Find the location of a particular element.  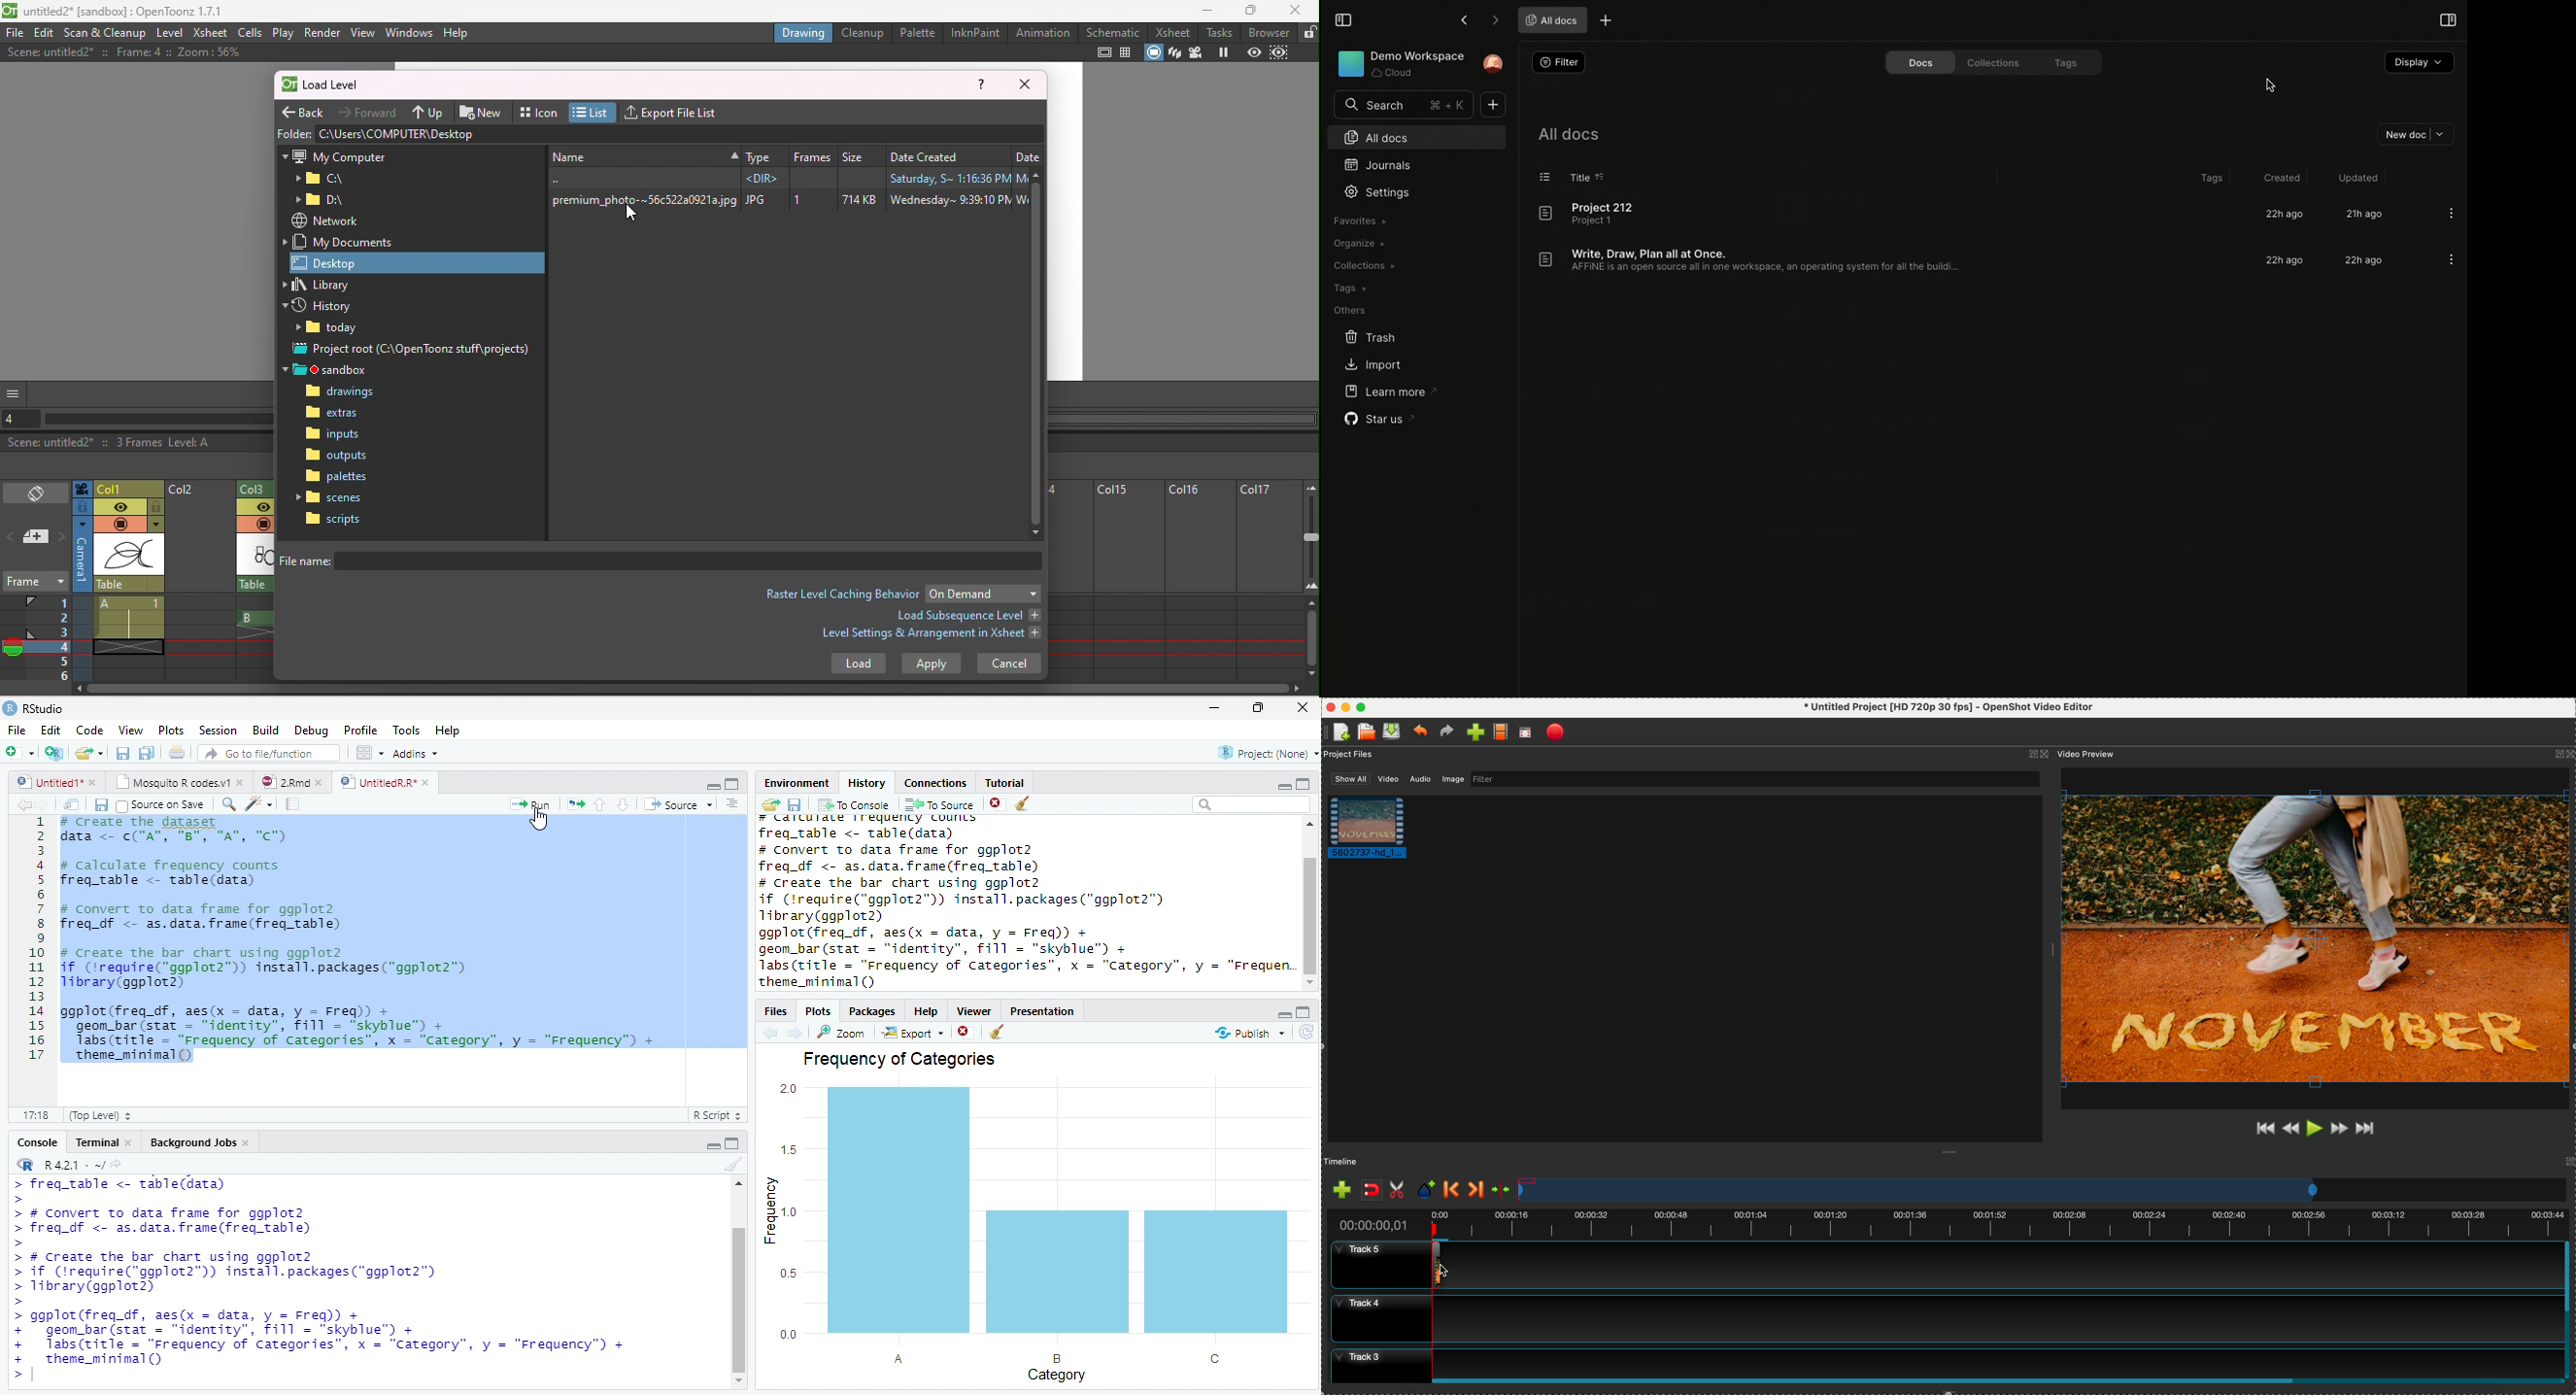

column 2 is located at coordinates (200, 582).